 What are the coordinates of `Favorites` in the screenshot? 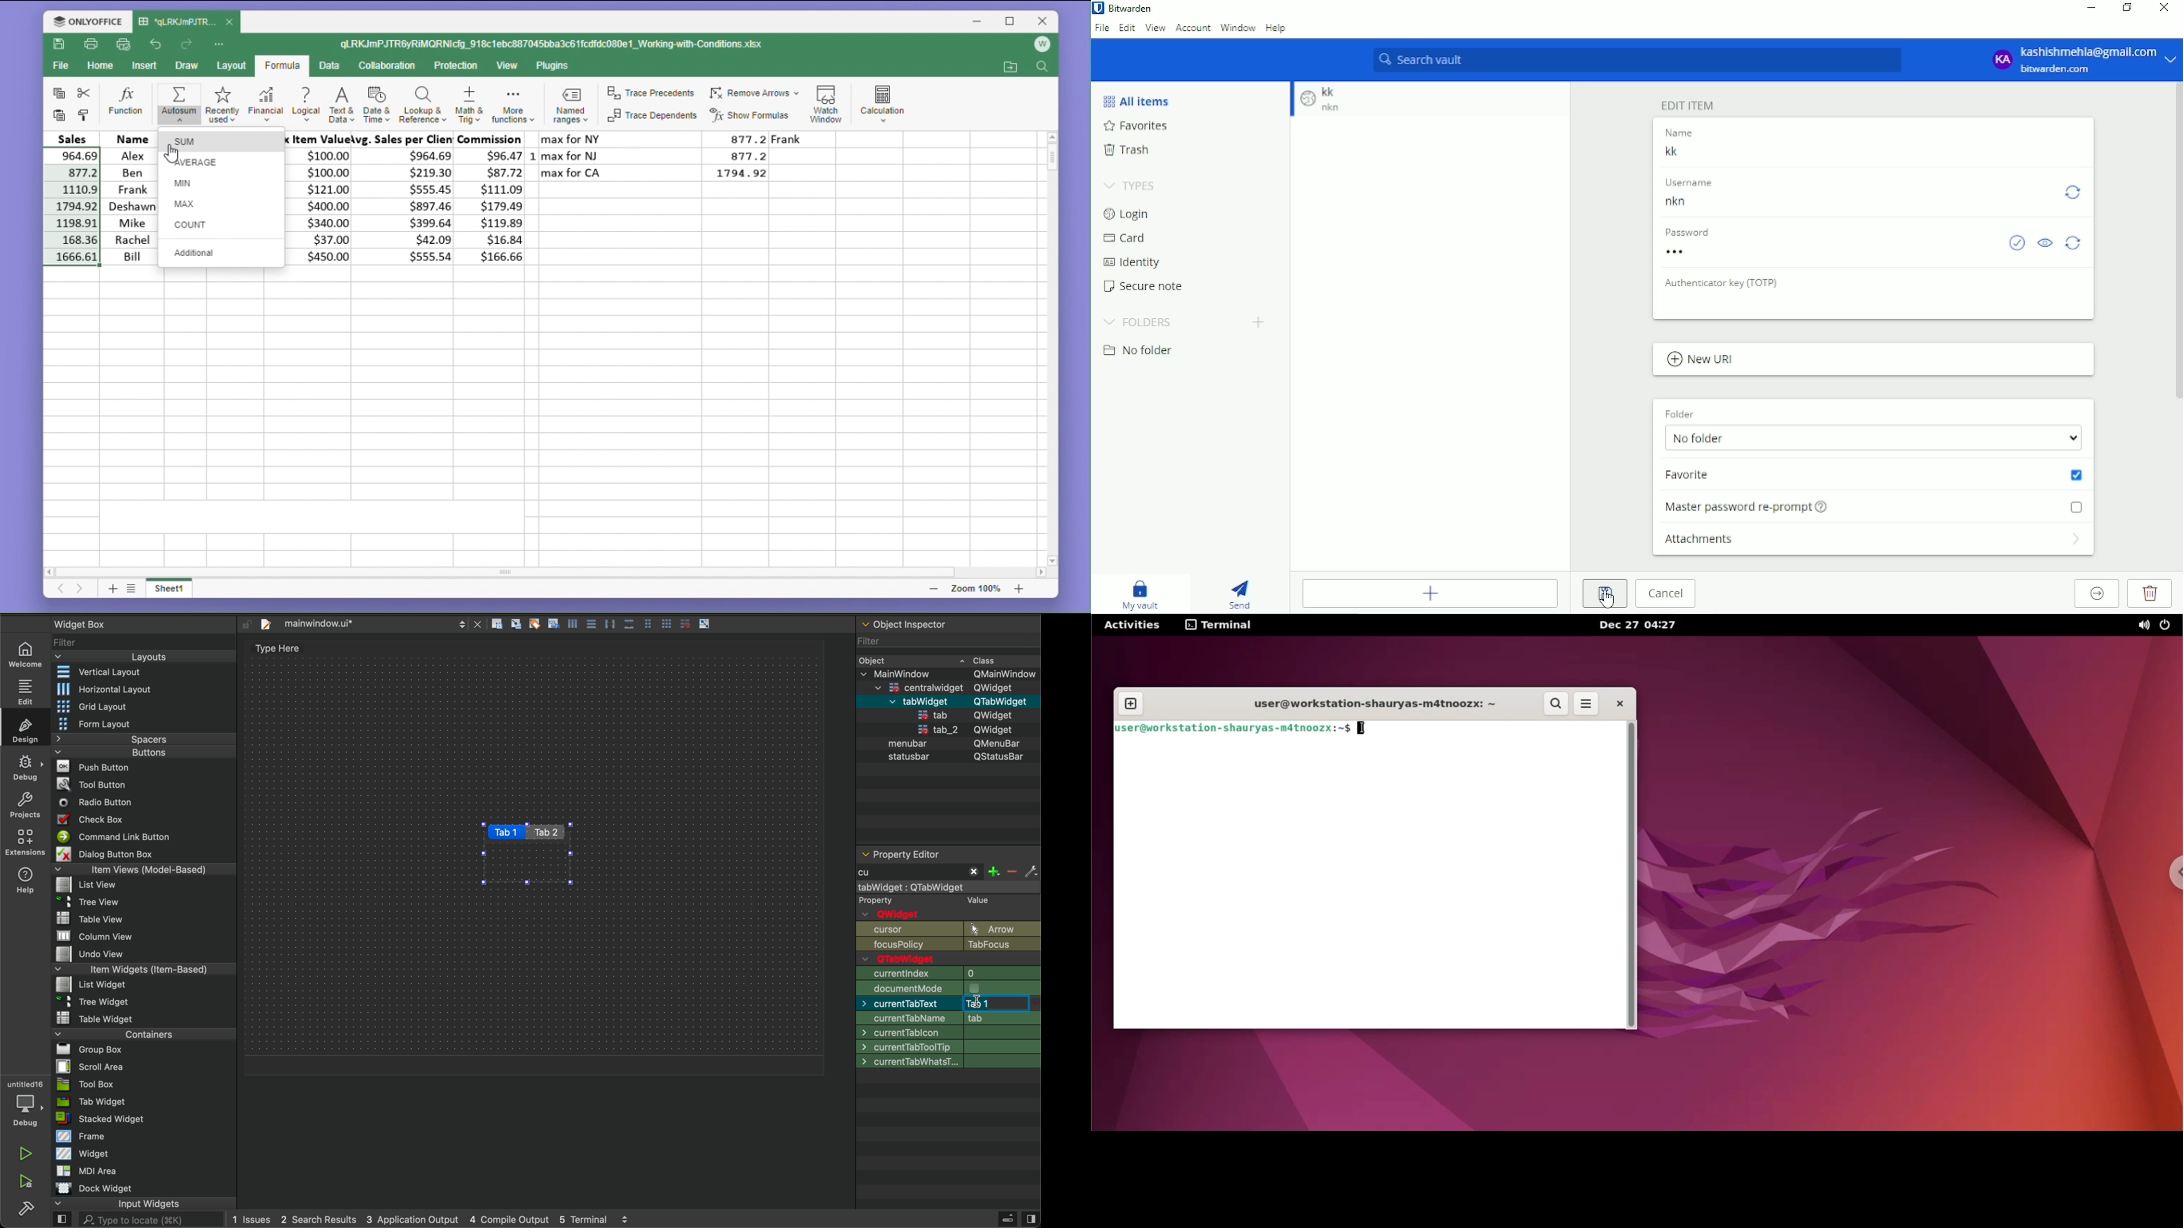 It's located at (1139, 126).